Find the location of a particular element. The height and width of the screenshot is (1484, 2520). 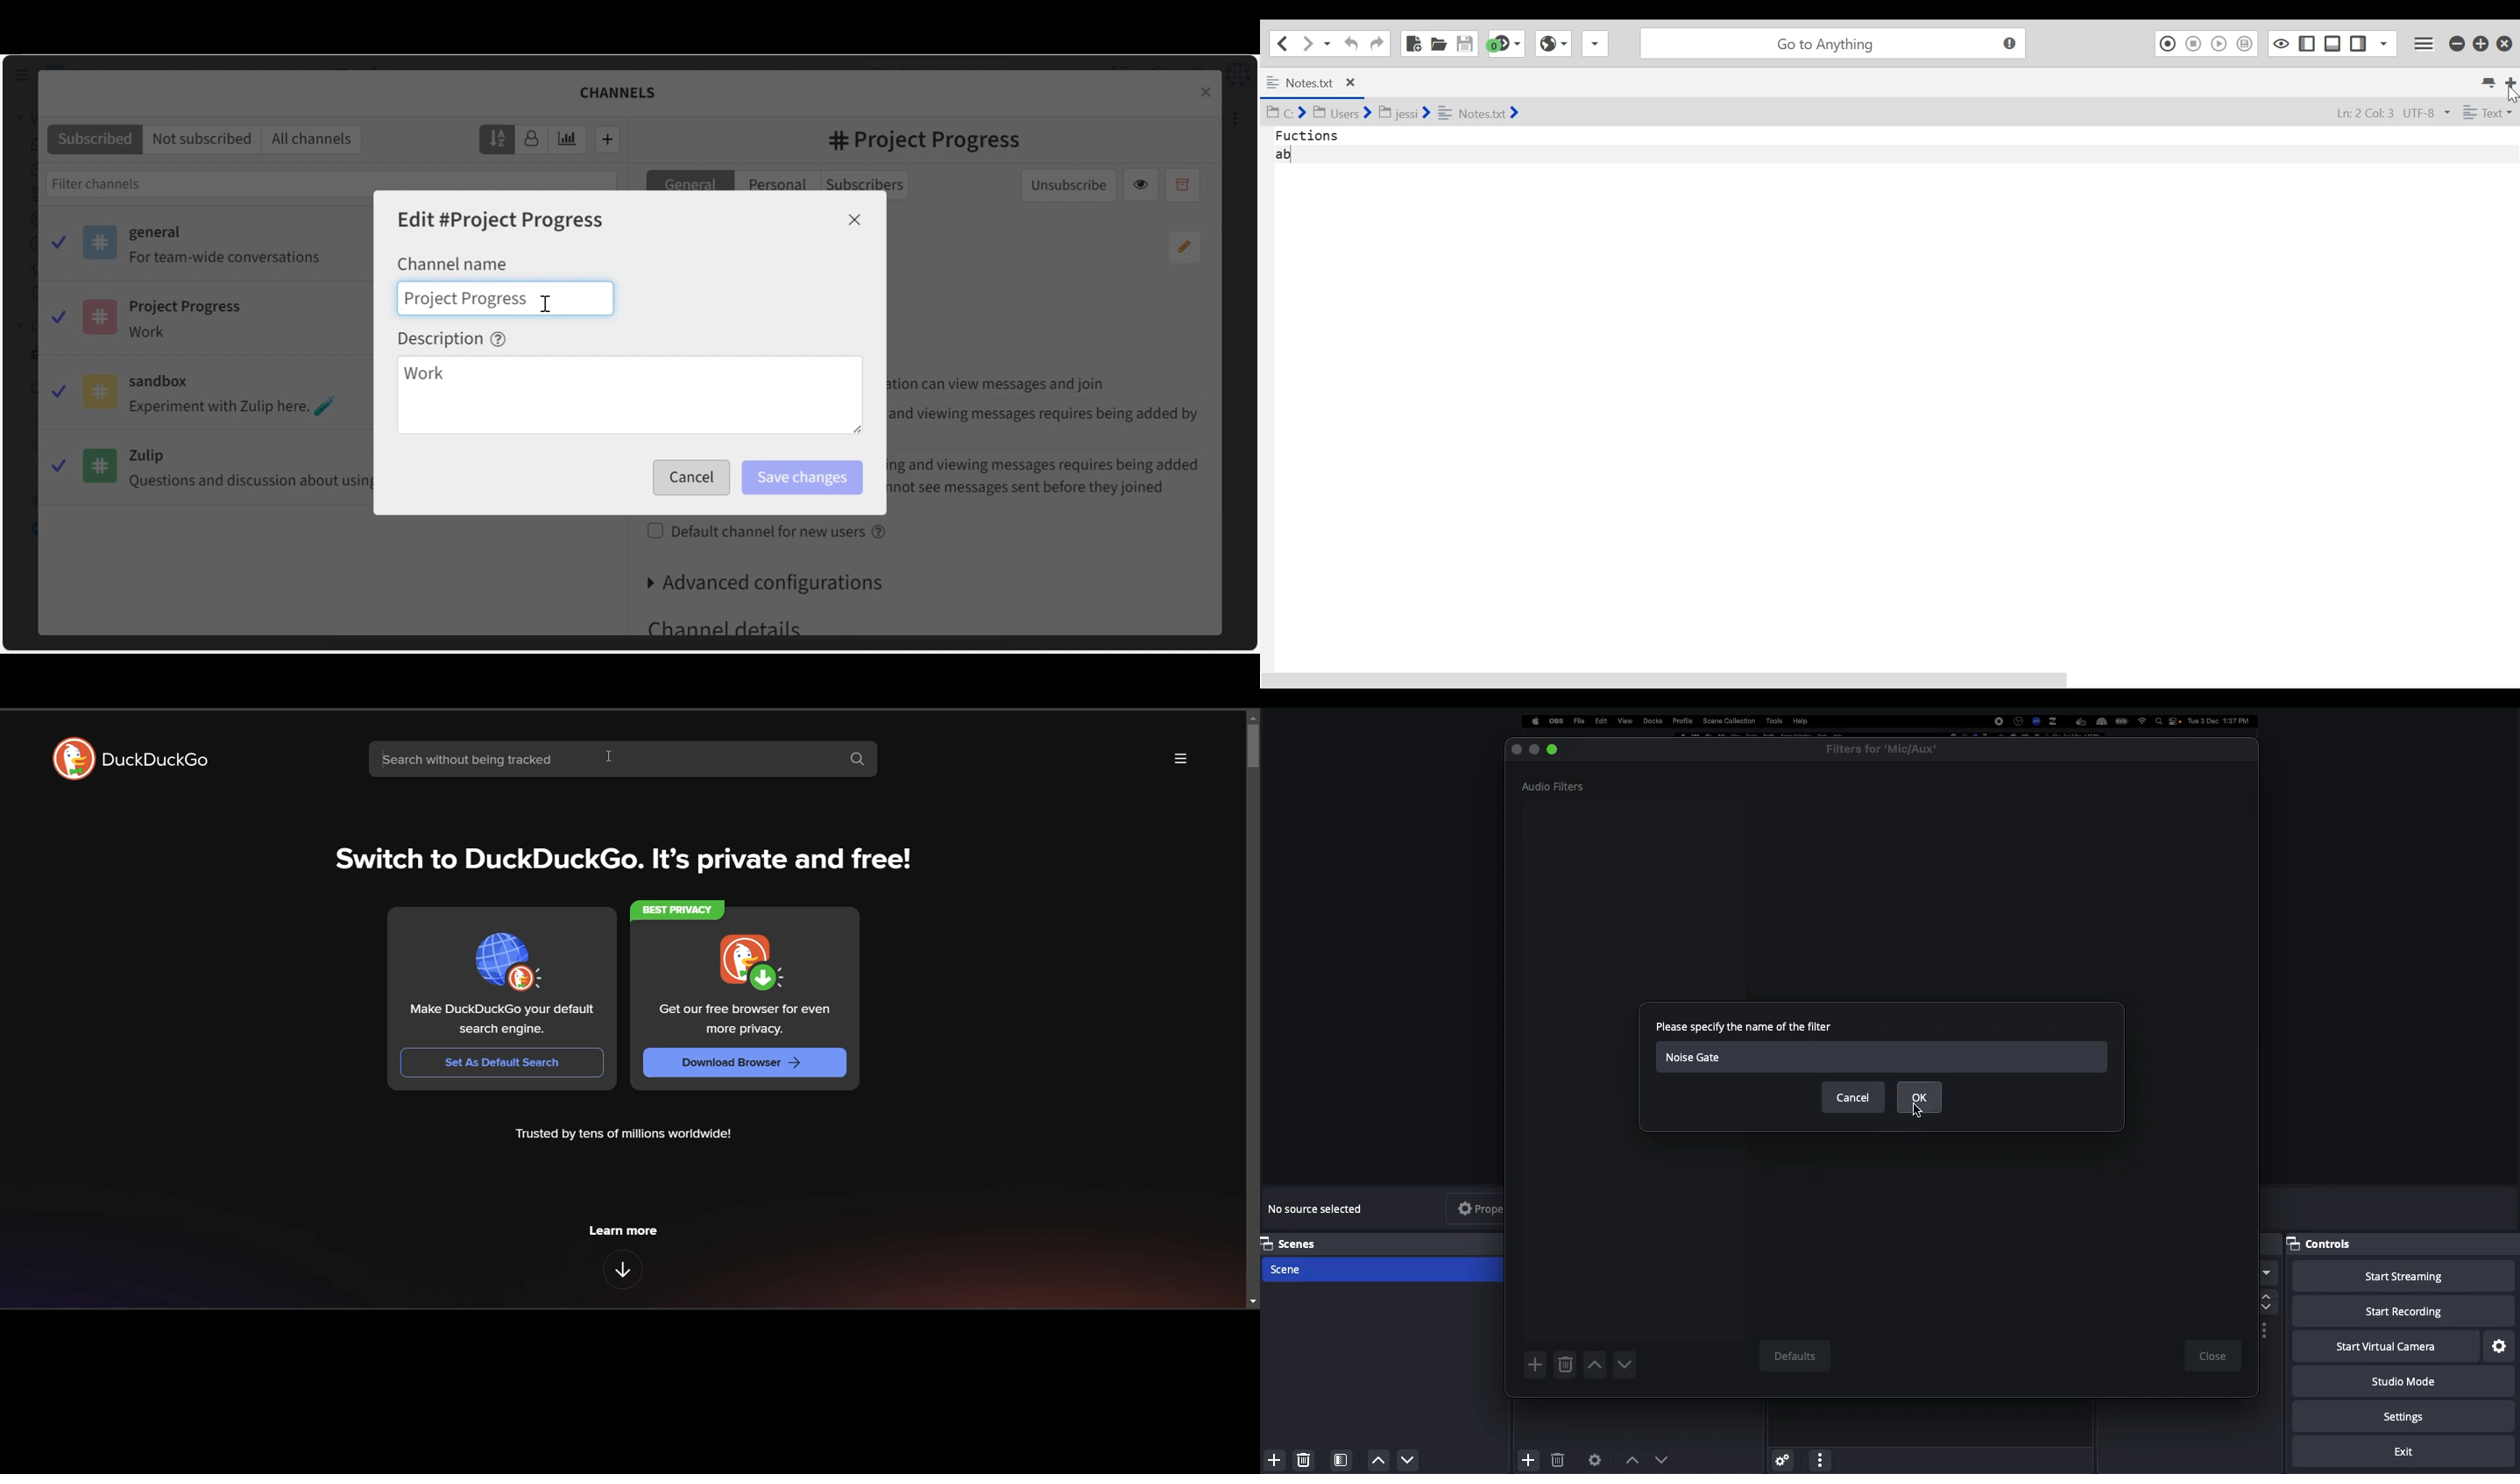

Start virtual camera is located at coordinates (2383, 1347).